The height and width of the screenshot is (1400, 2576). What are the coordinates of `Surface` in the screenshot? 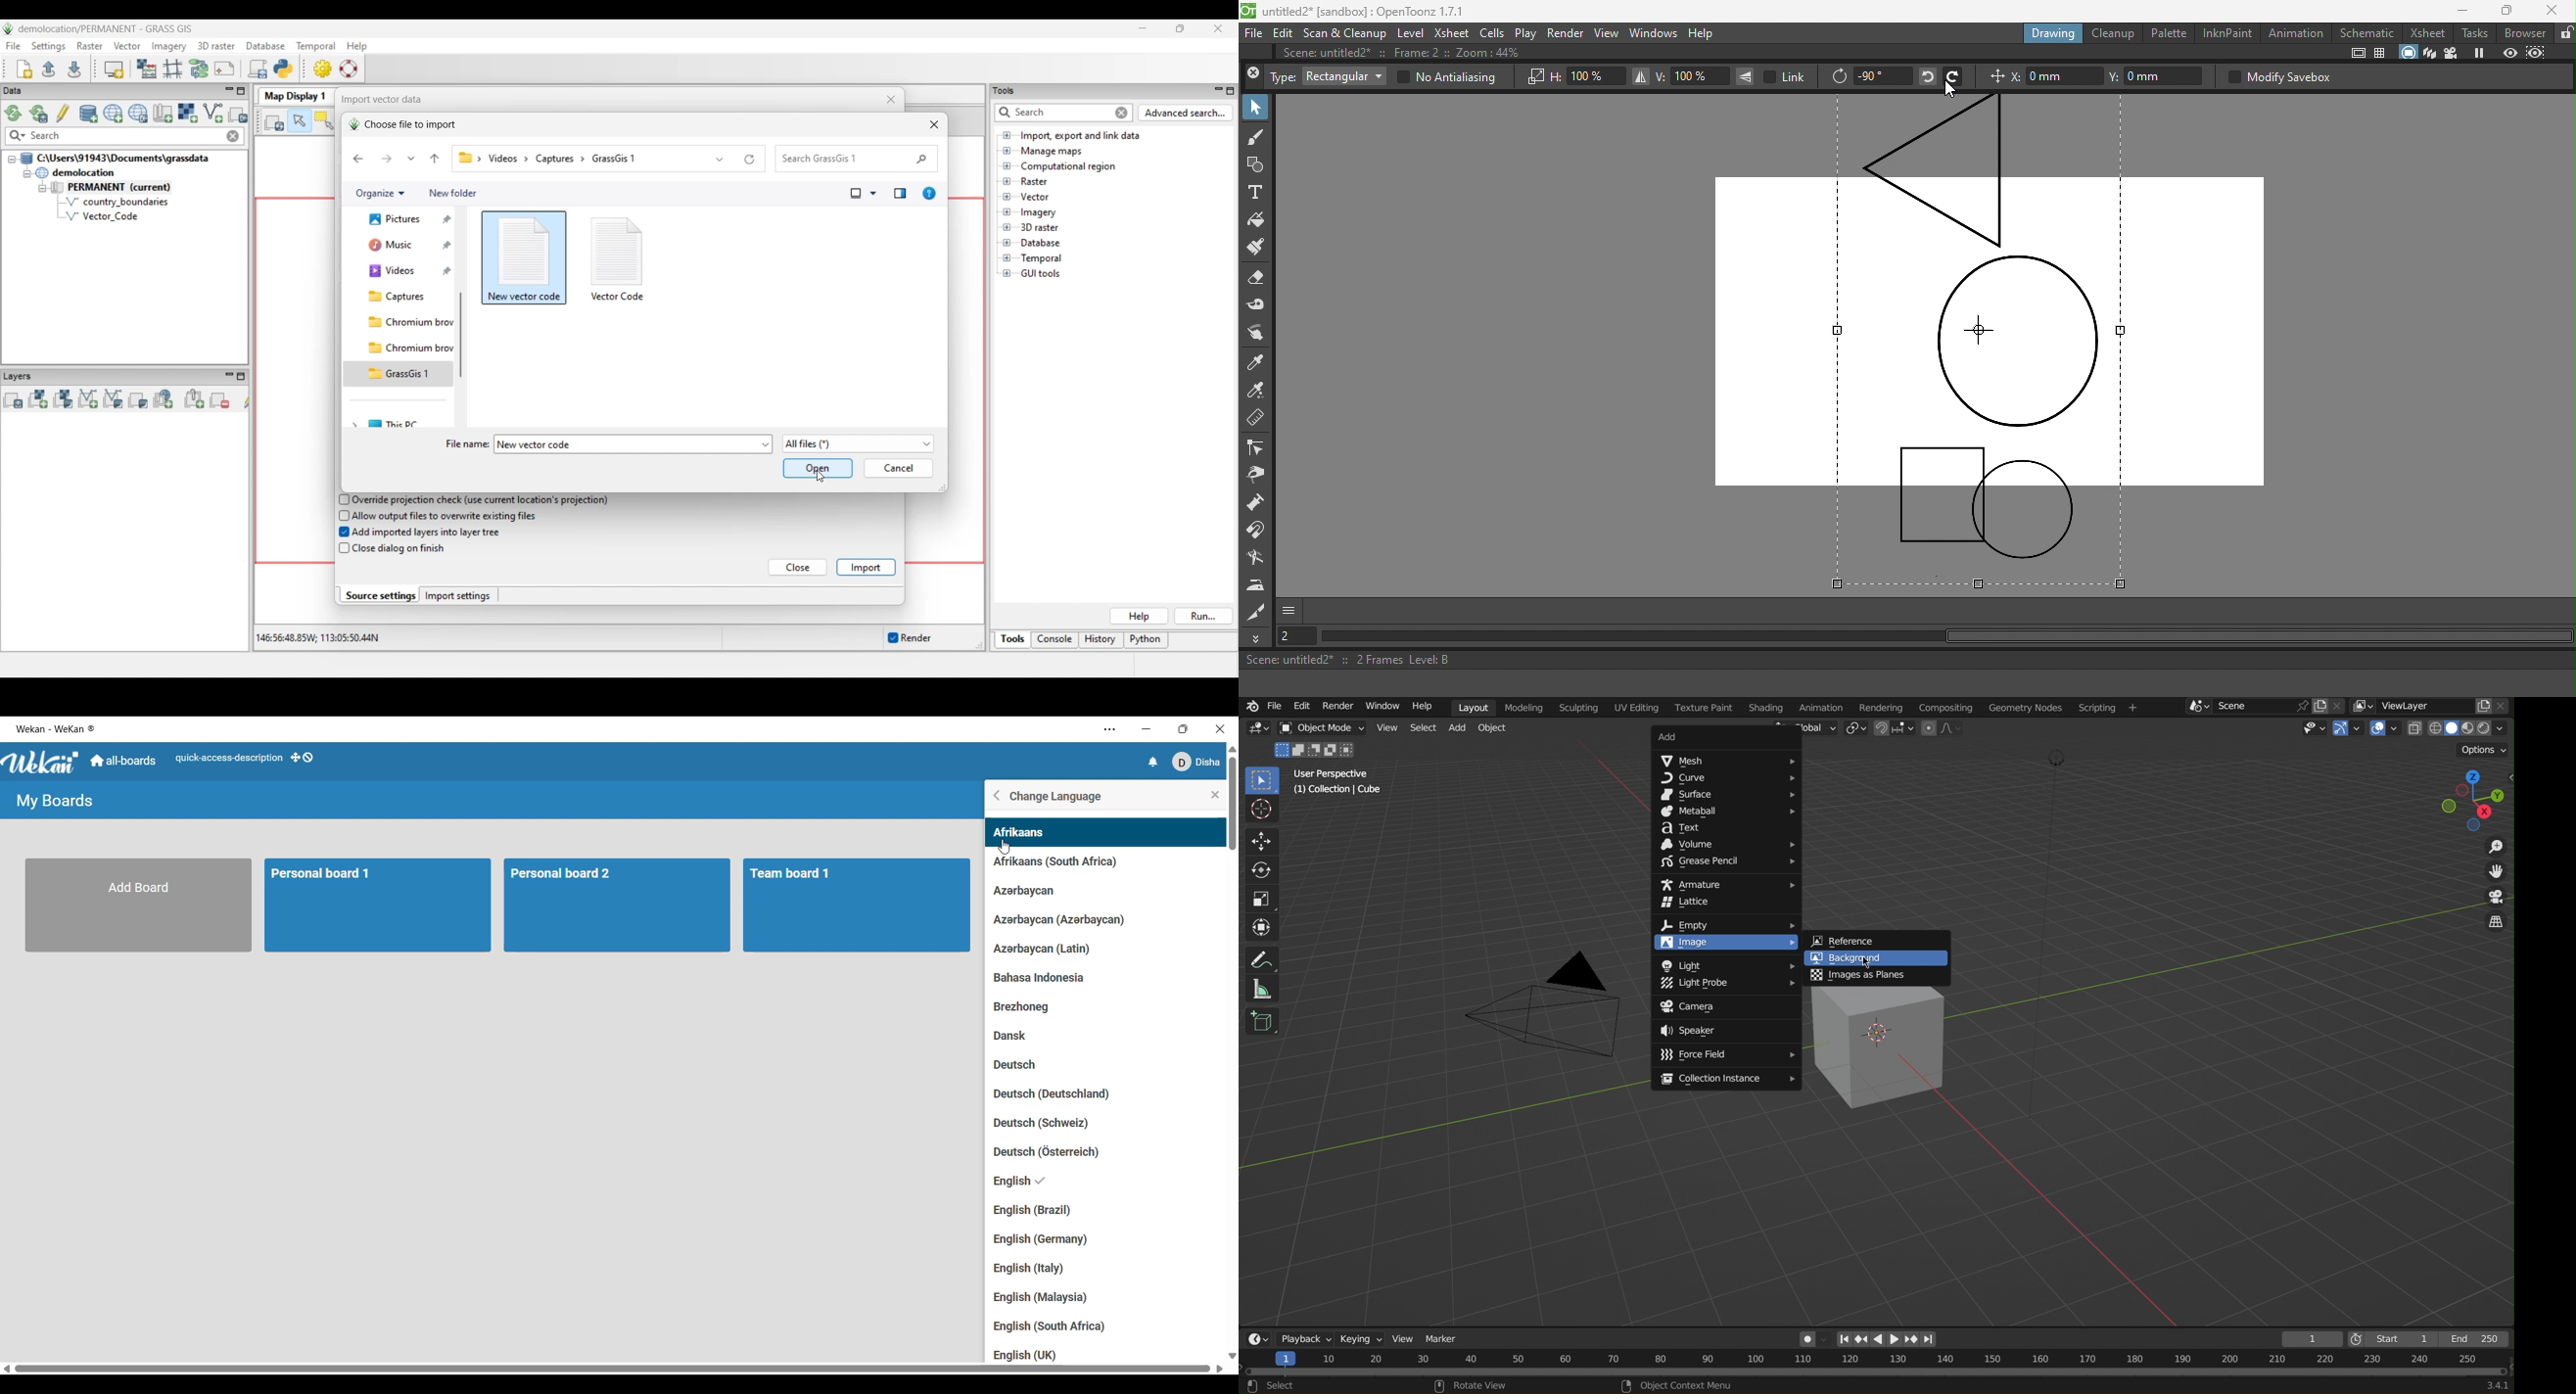 It's located at (1726, 797).